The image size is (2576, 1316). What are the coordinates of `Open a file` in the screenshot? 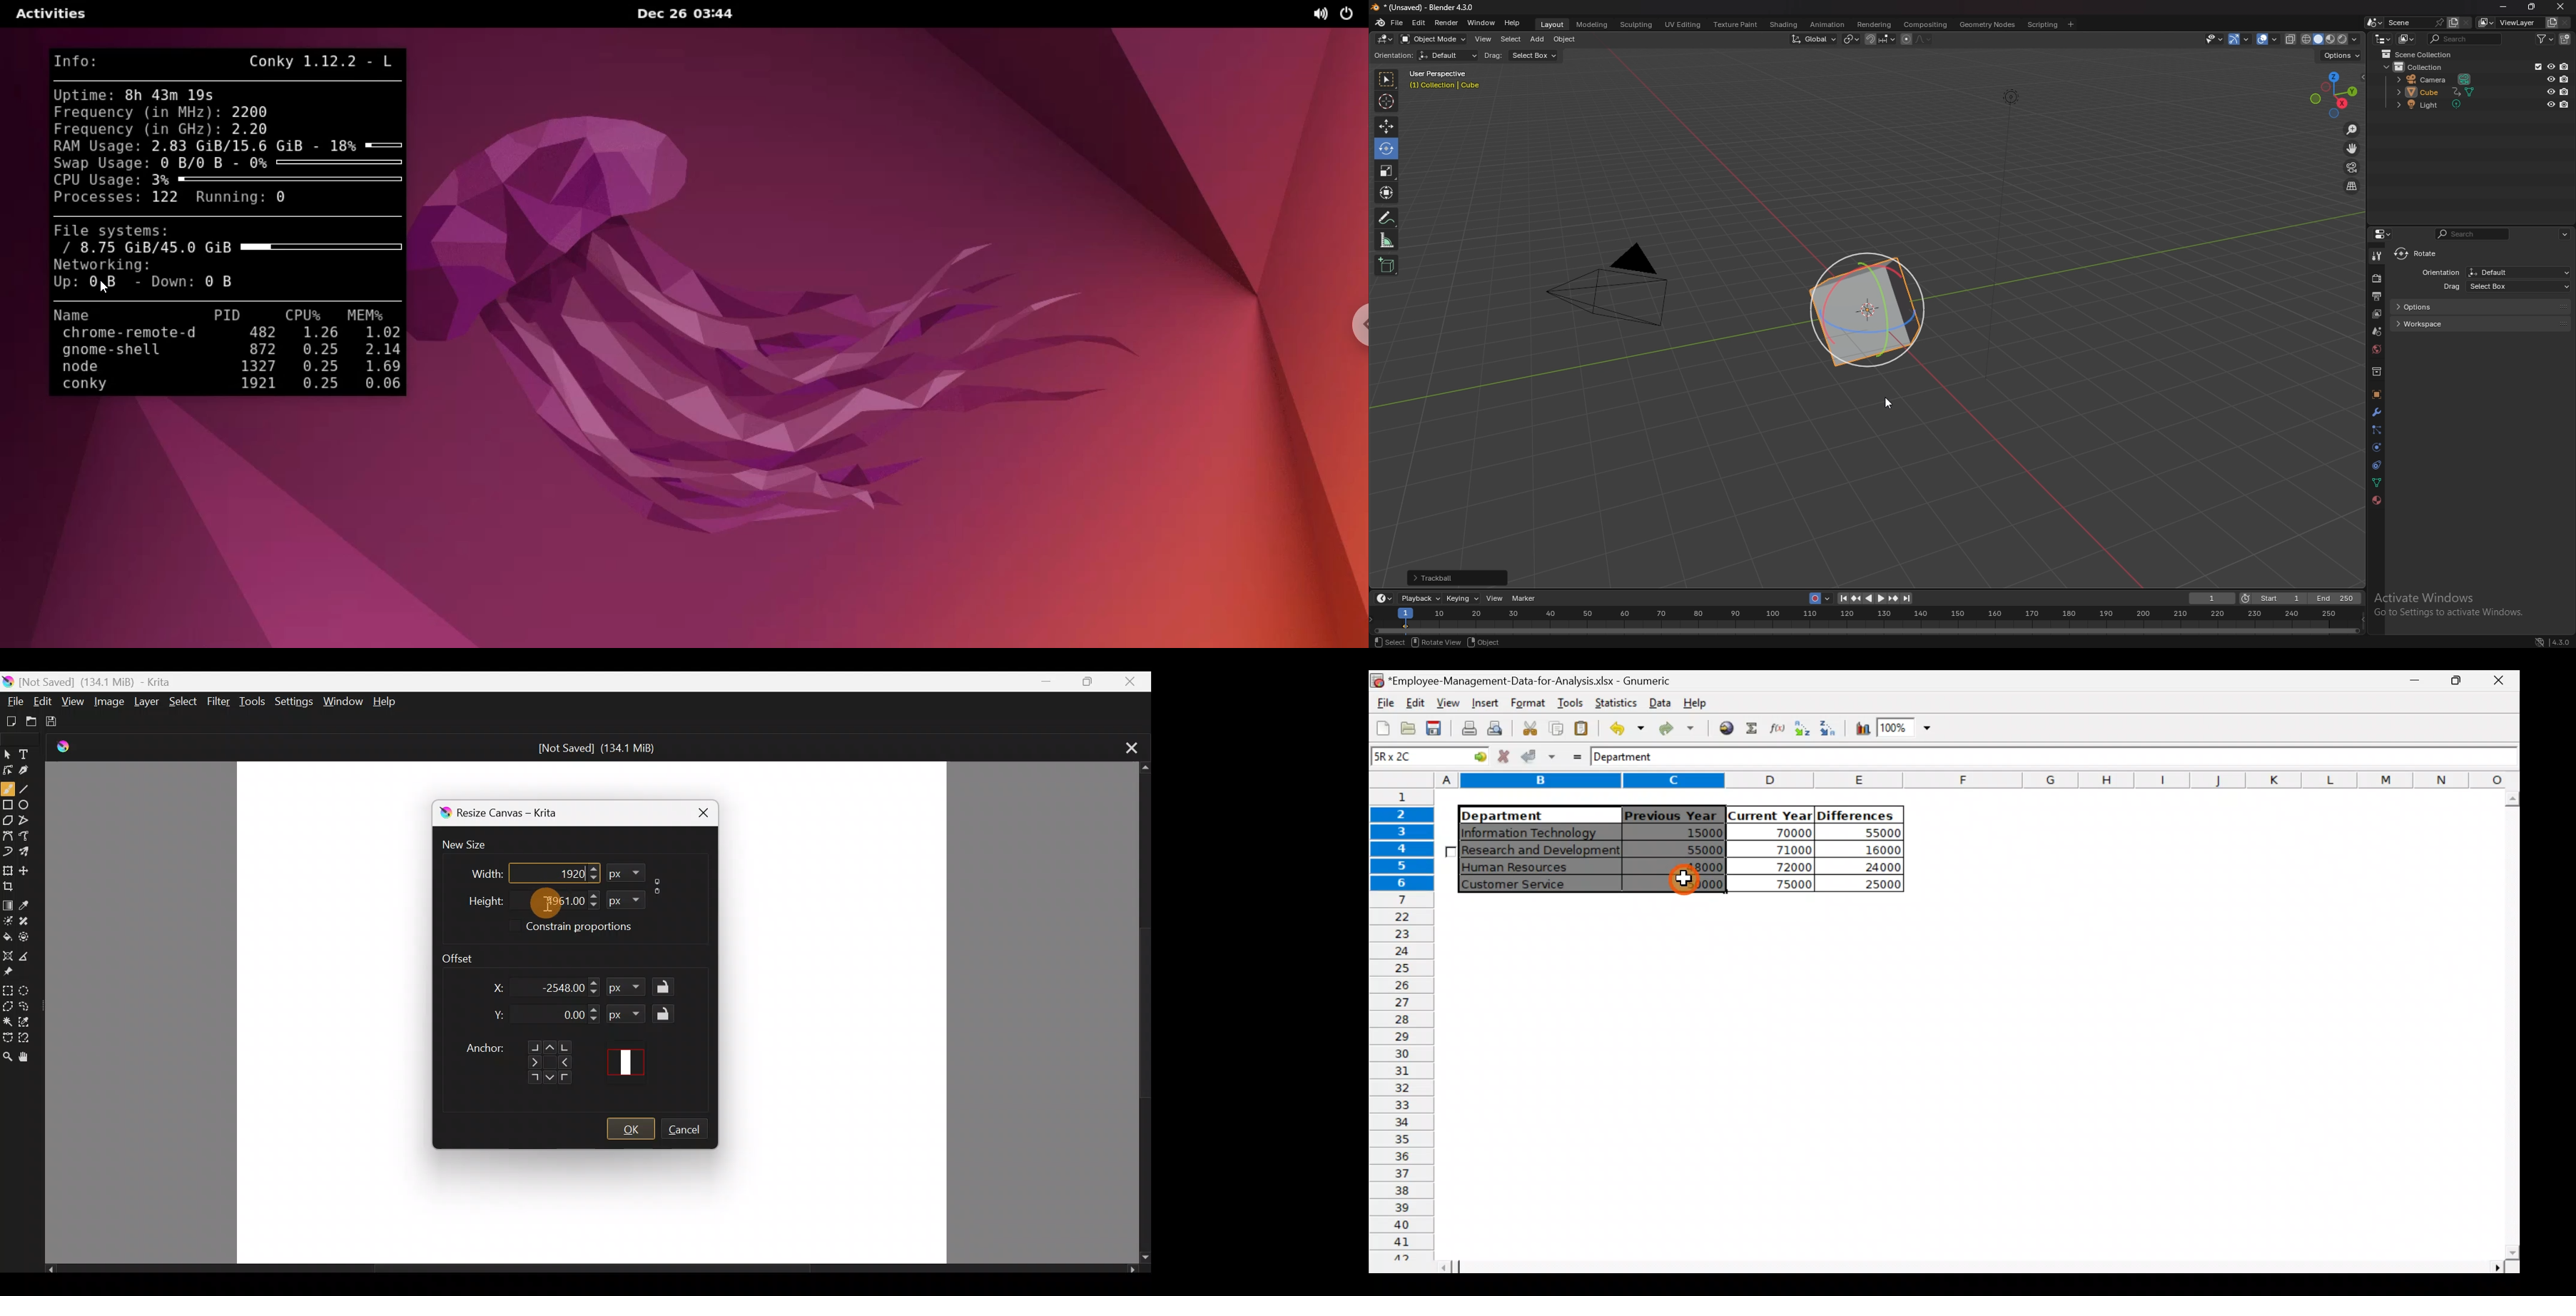 It's located at (1407, 730).